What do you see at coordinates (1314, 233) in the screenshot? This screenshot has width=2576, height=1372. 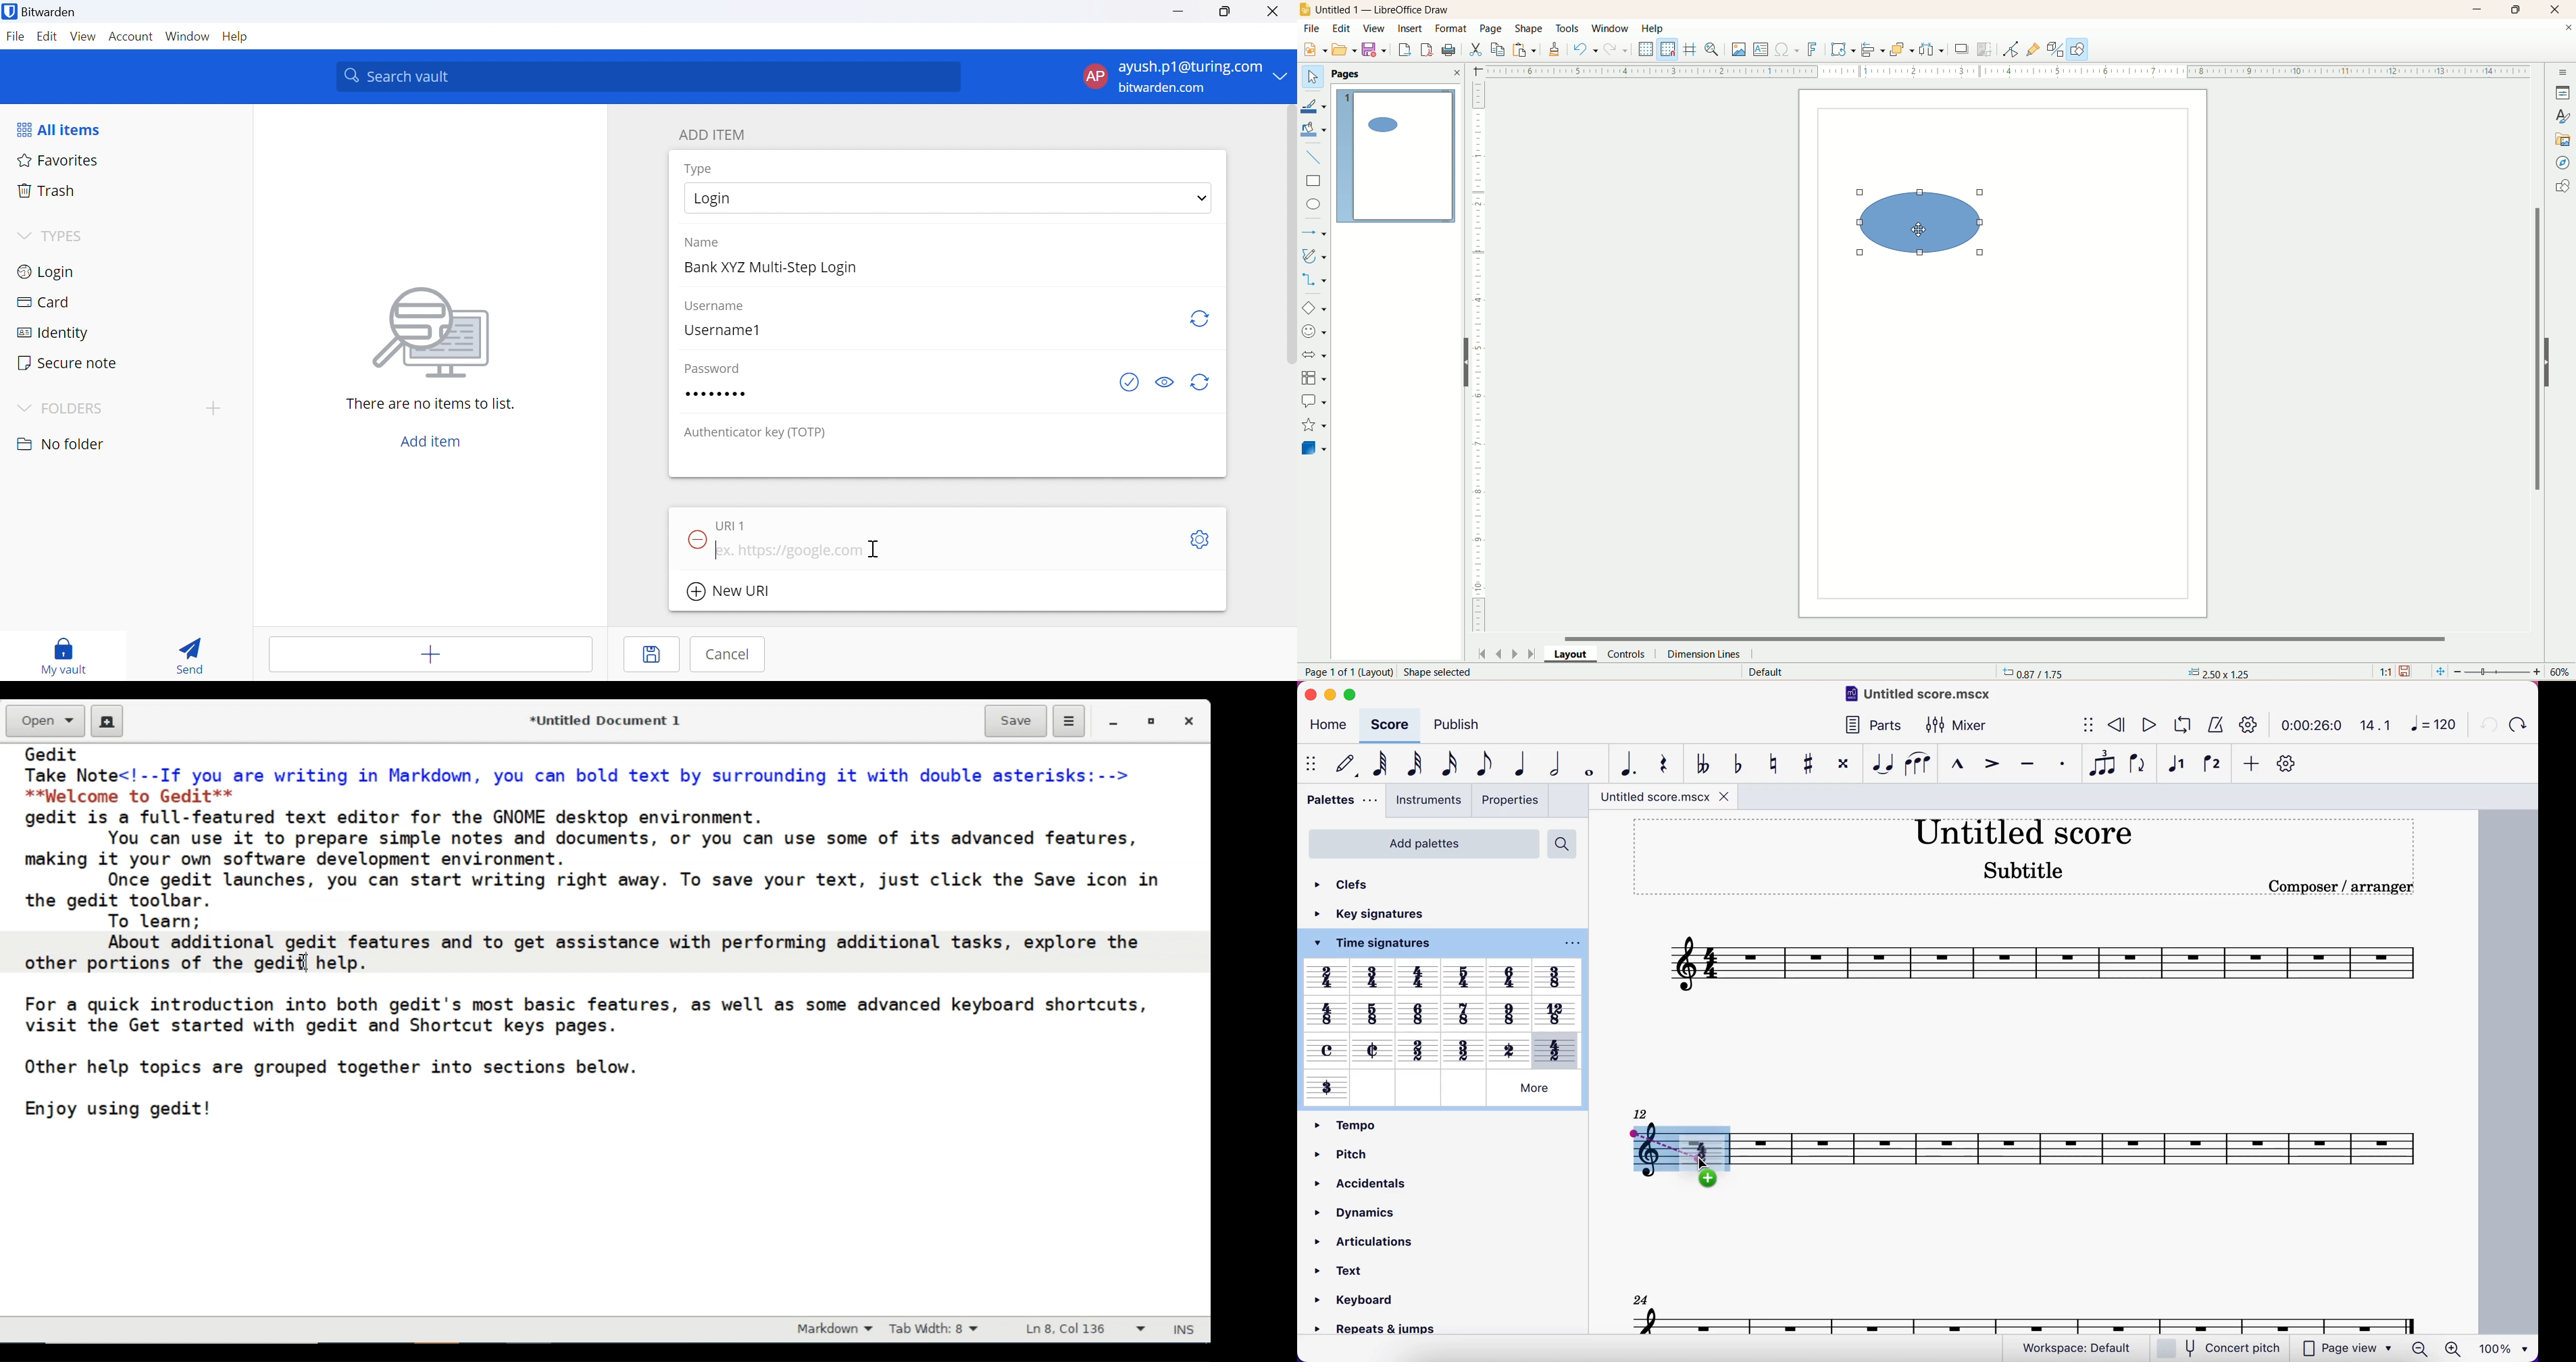 I see `lines and arrows` at bounding box center [1314, 233].